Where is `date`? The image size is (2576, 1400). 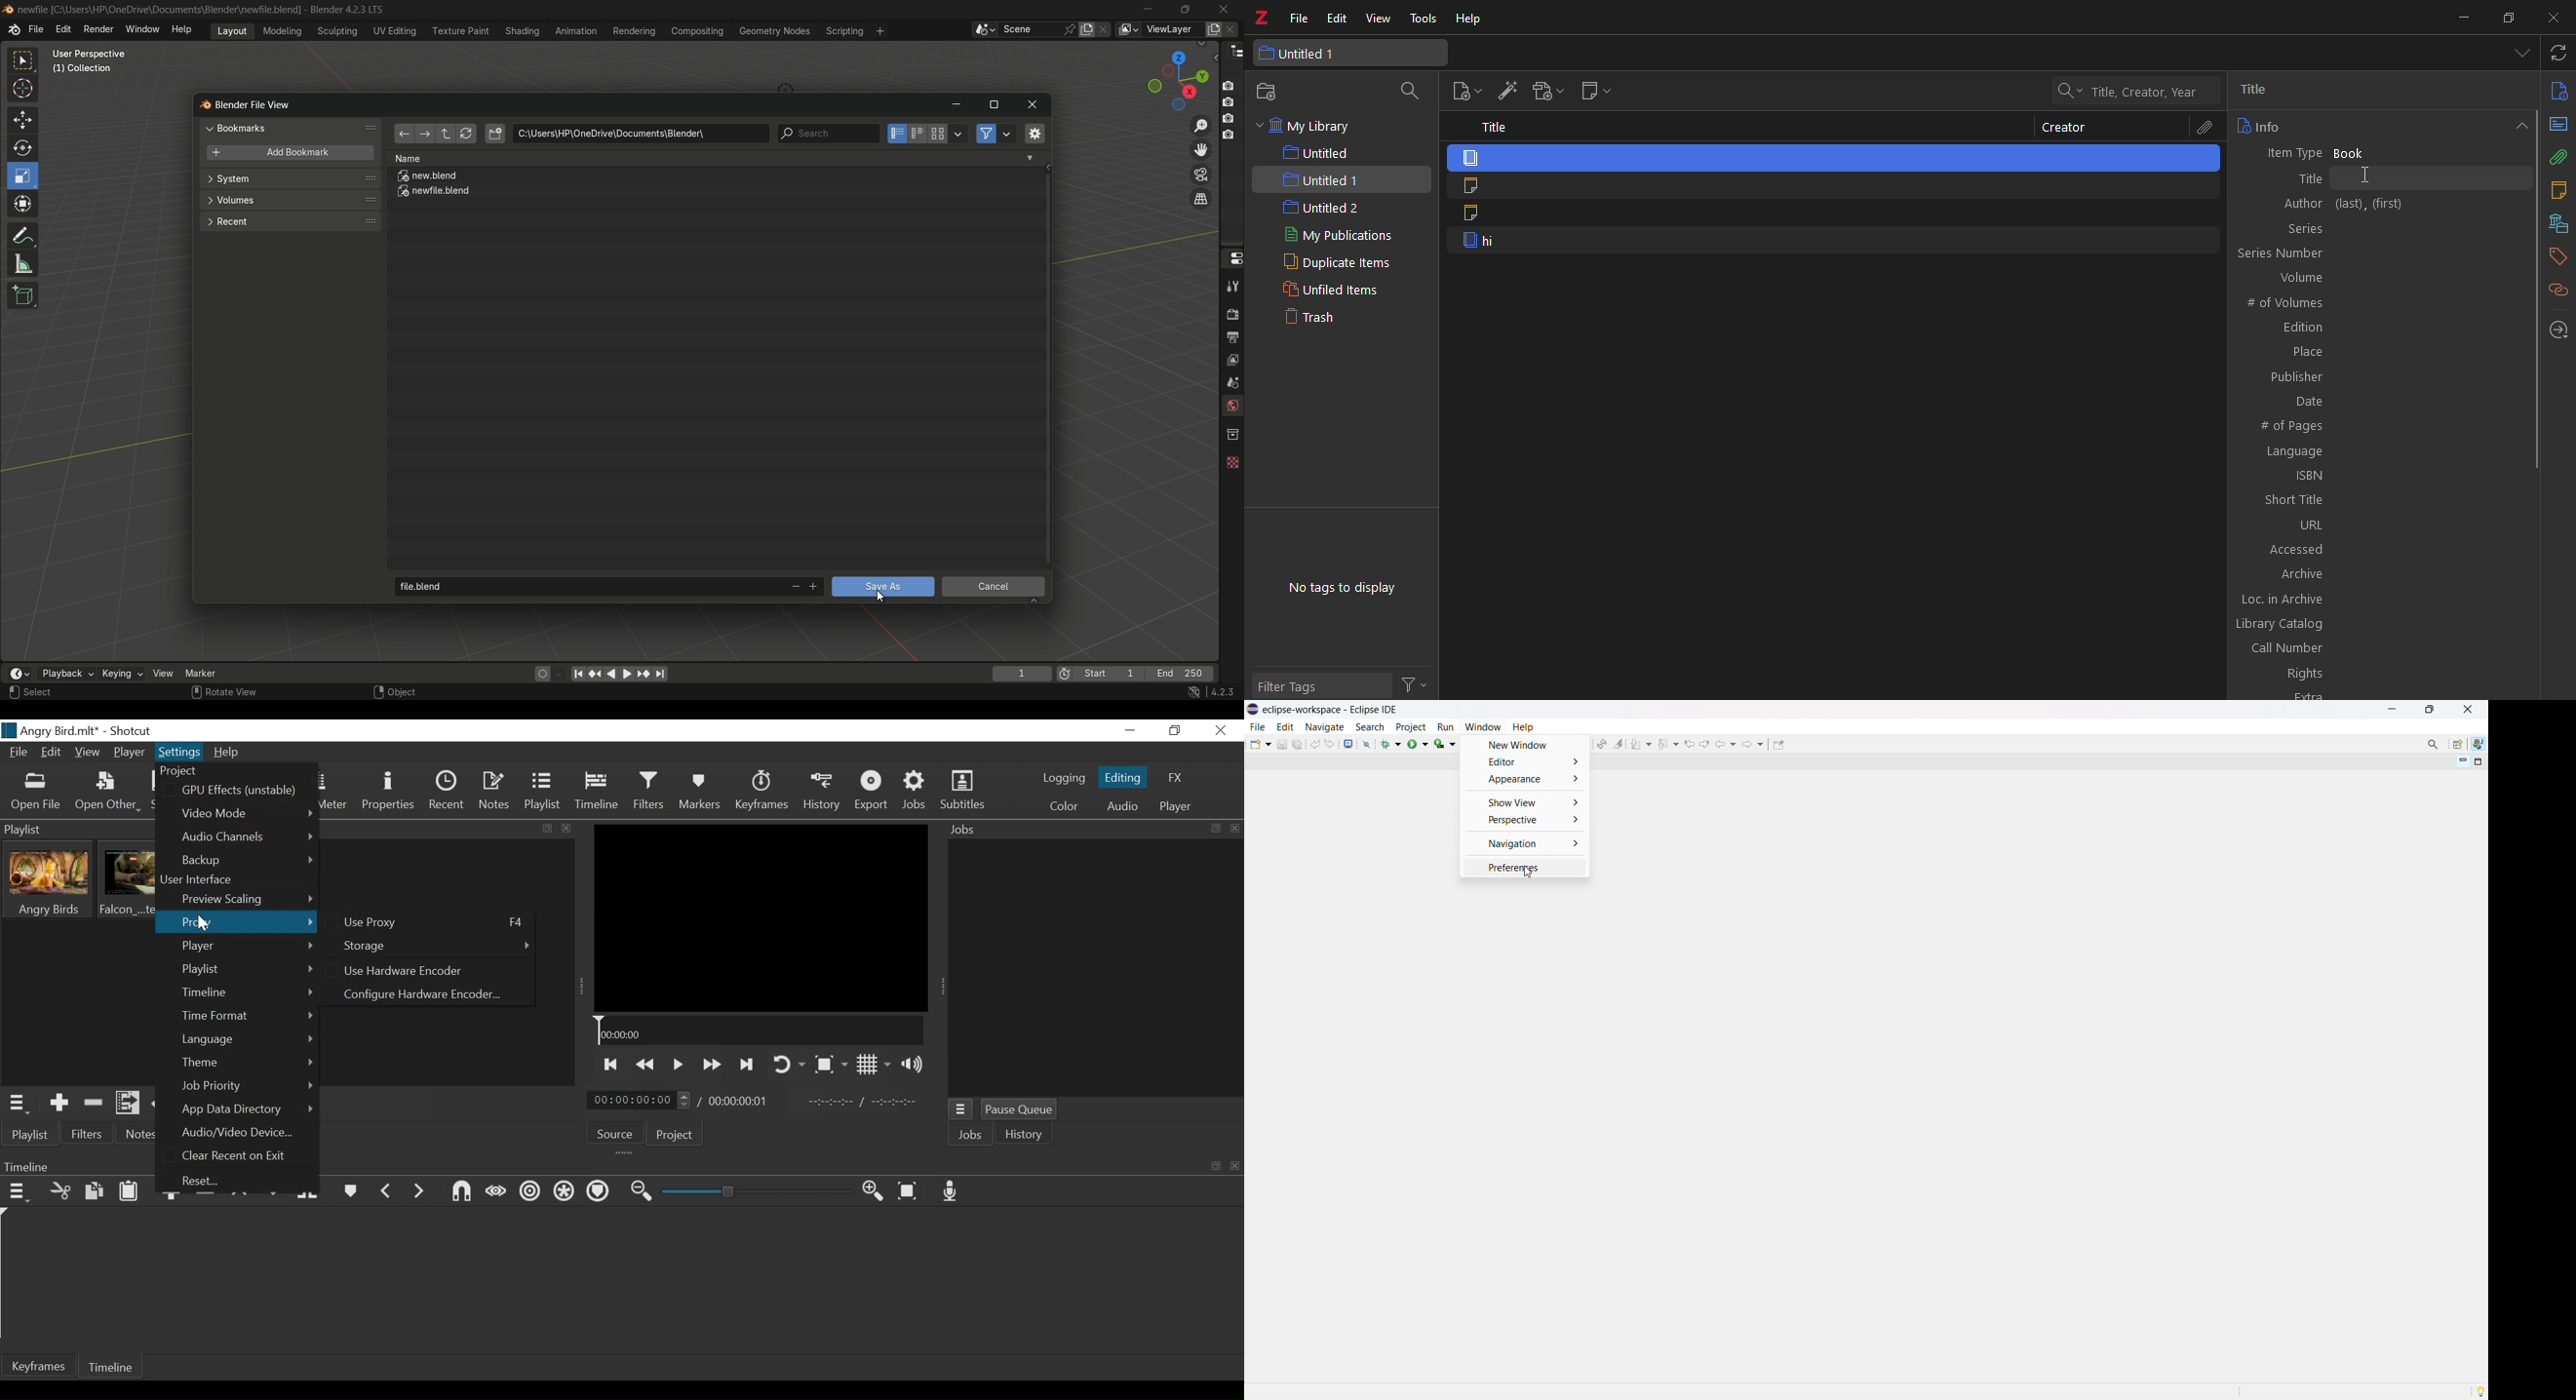
date is located at coordinates (2377, 400).